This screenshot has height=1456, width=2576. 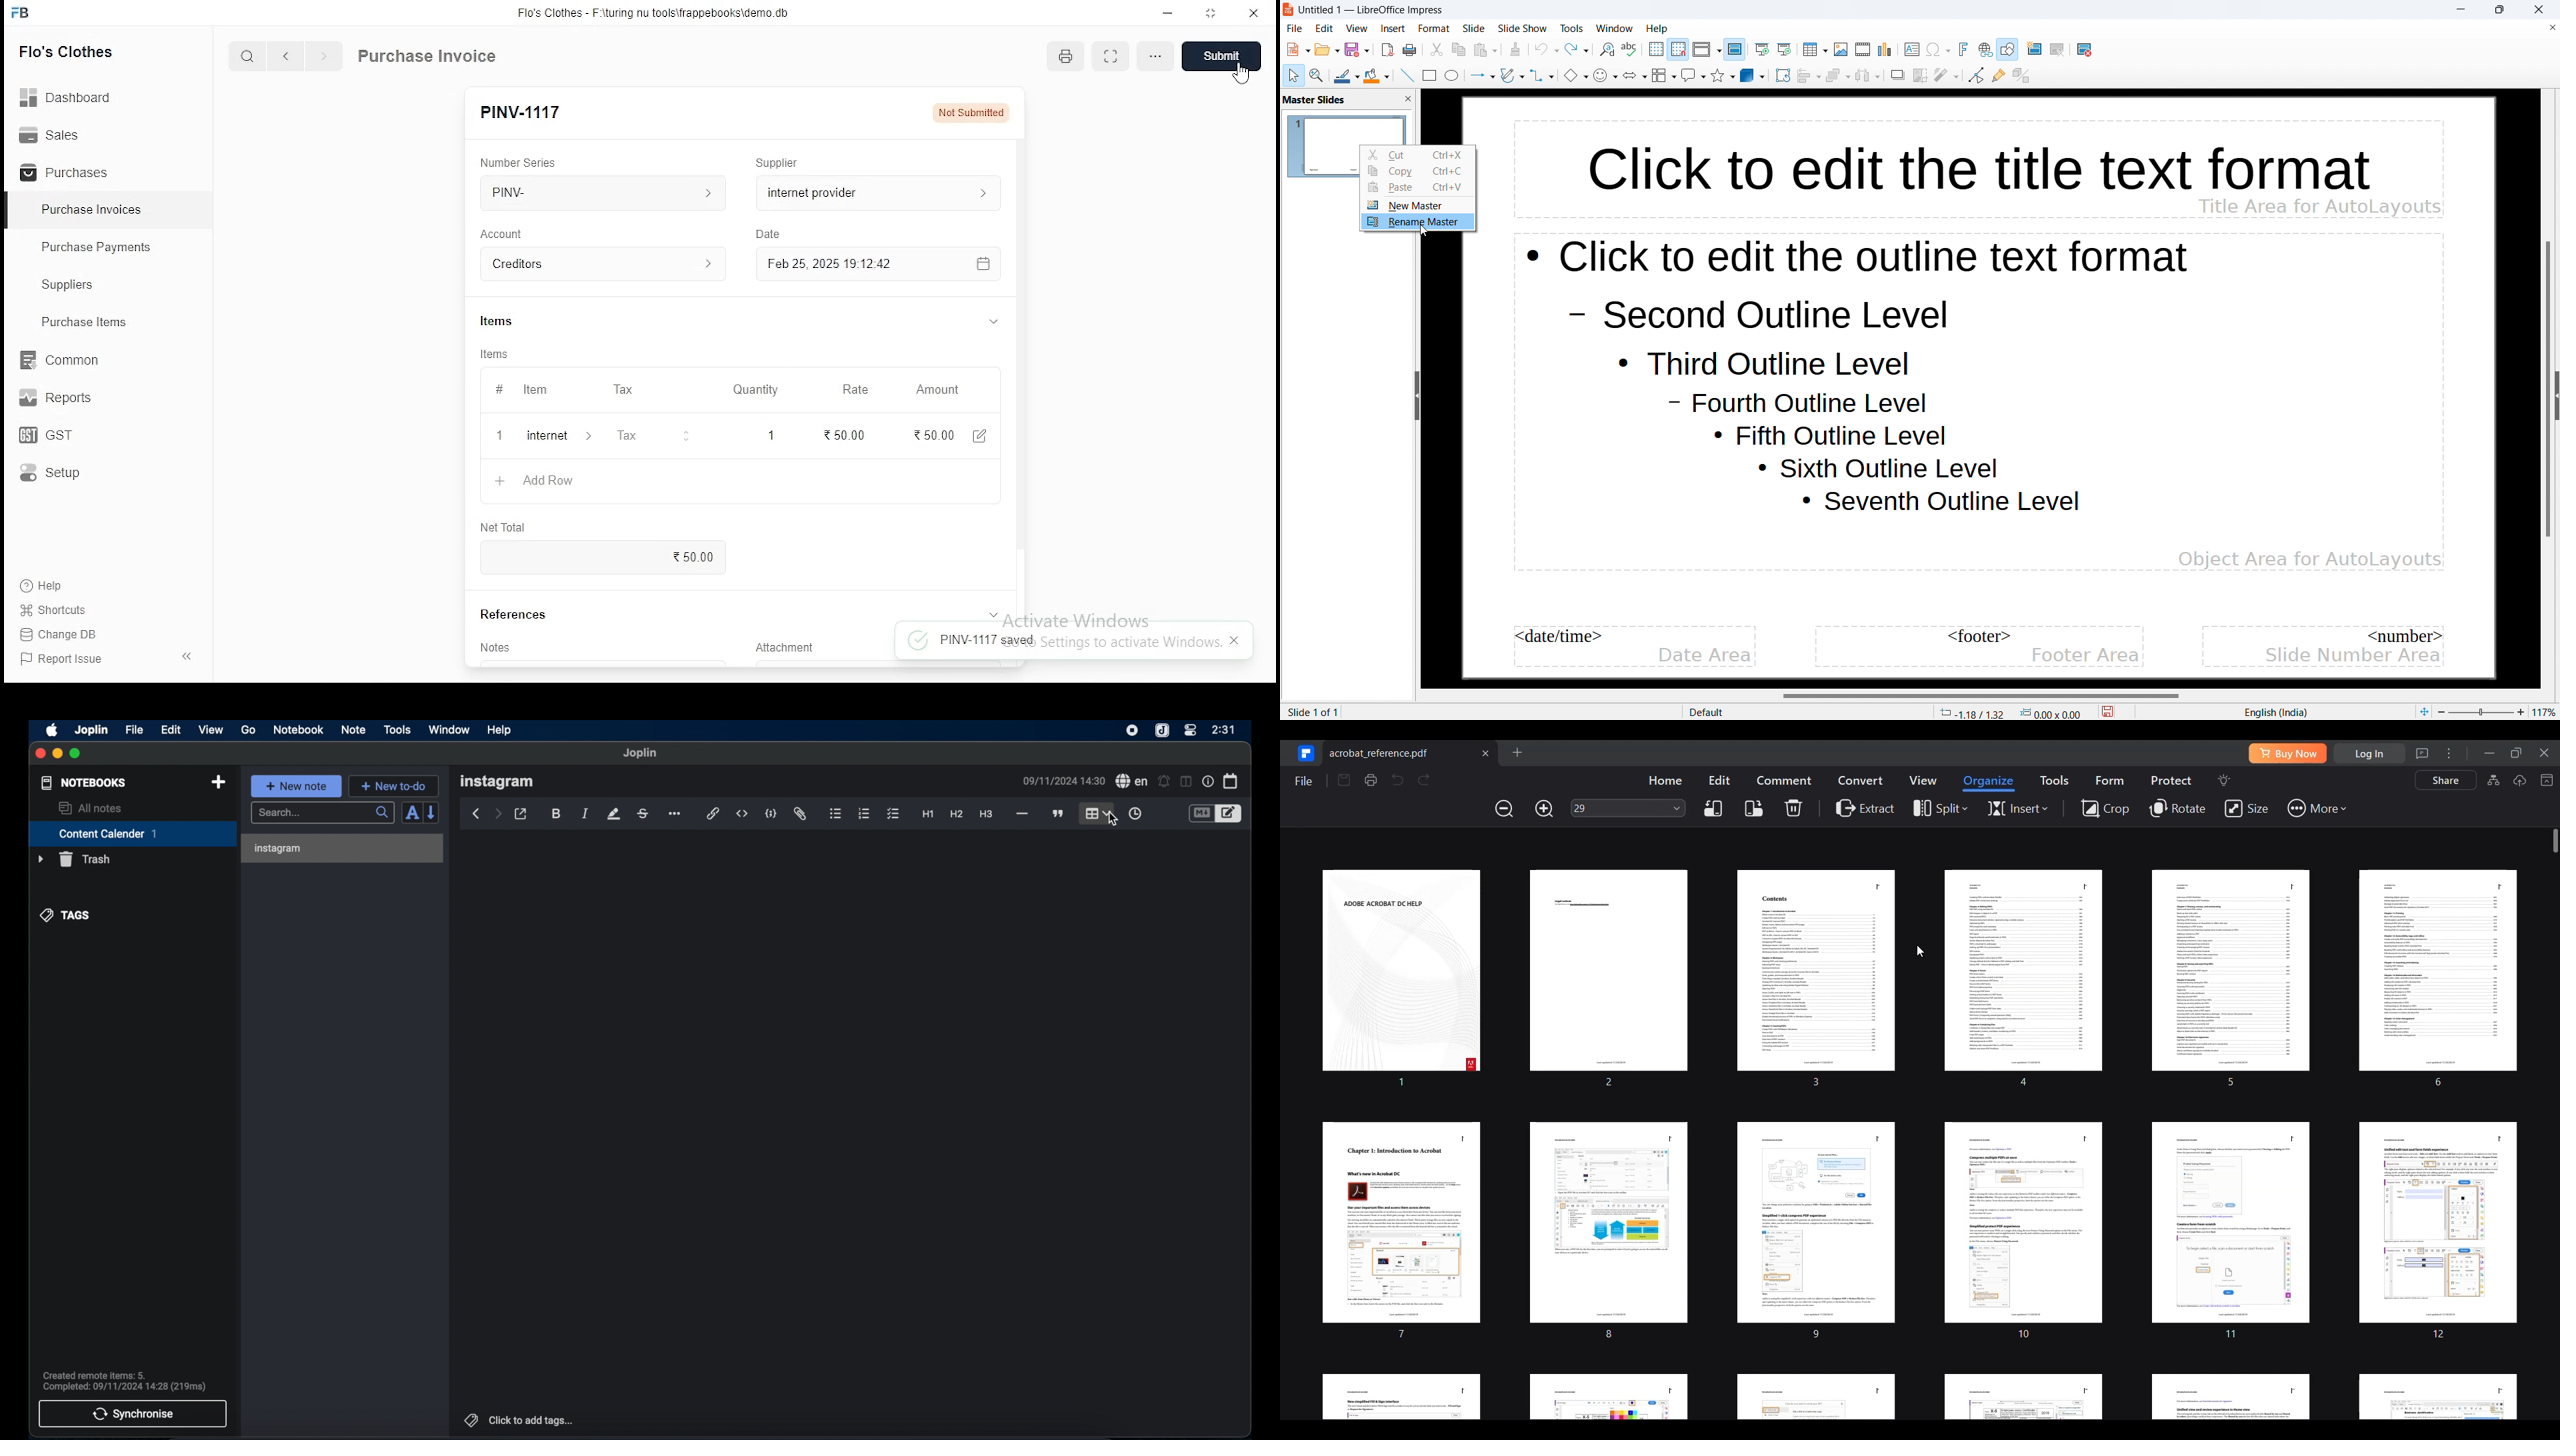 I want to click on supplier, so click(x=873, y=192).